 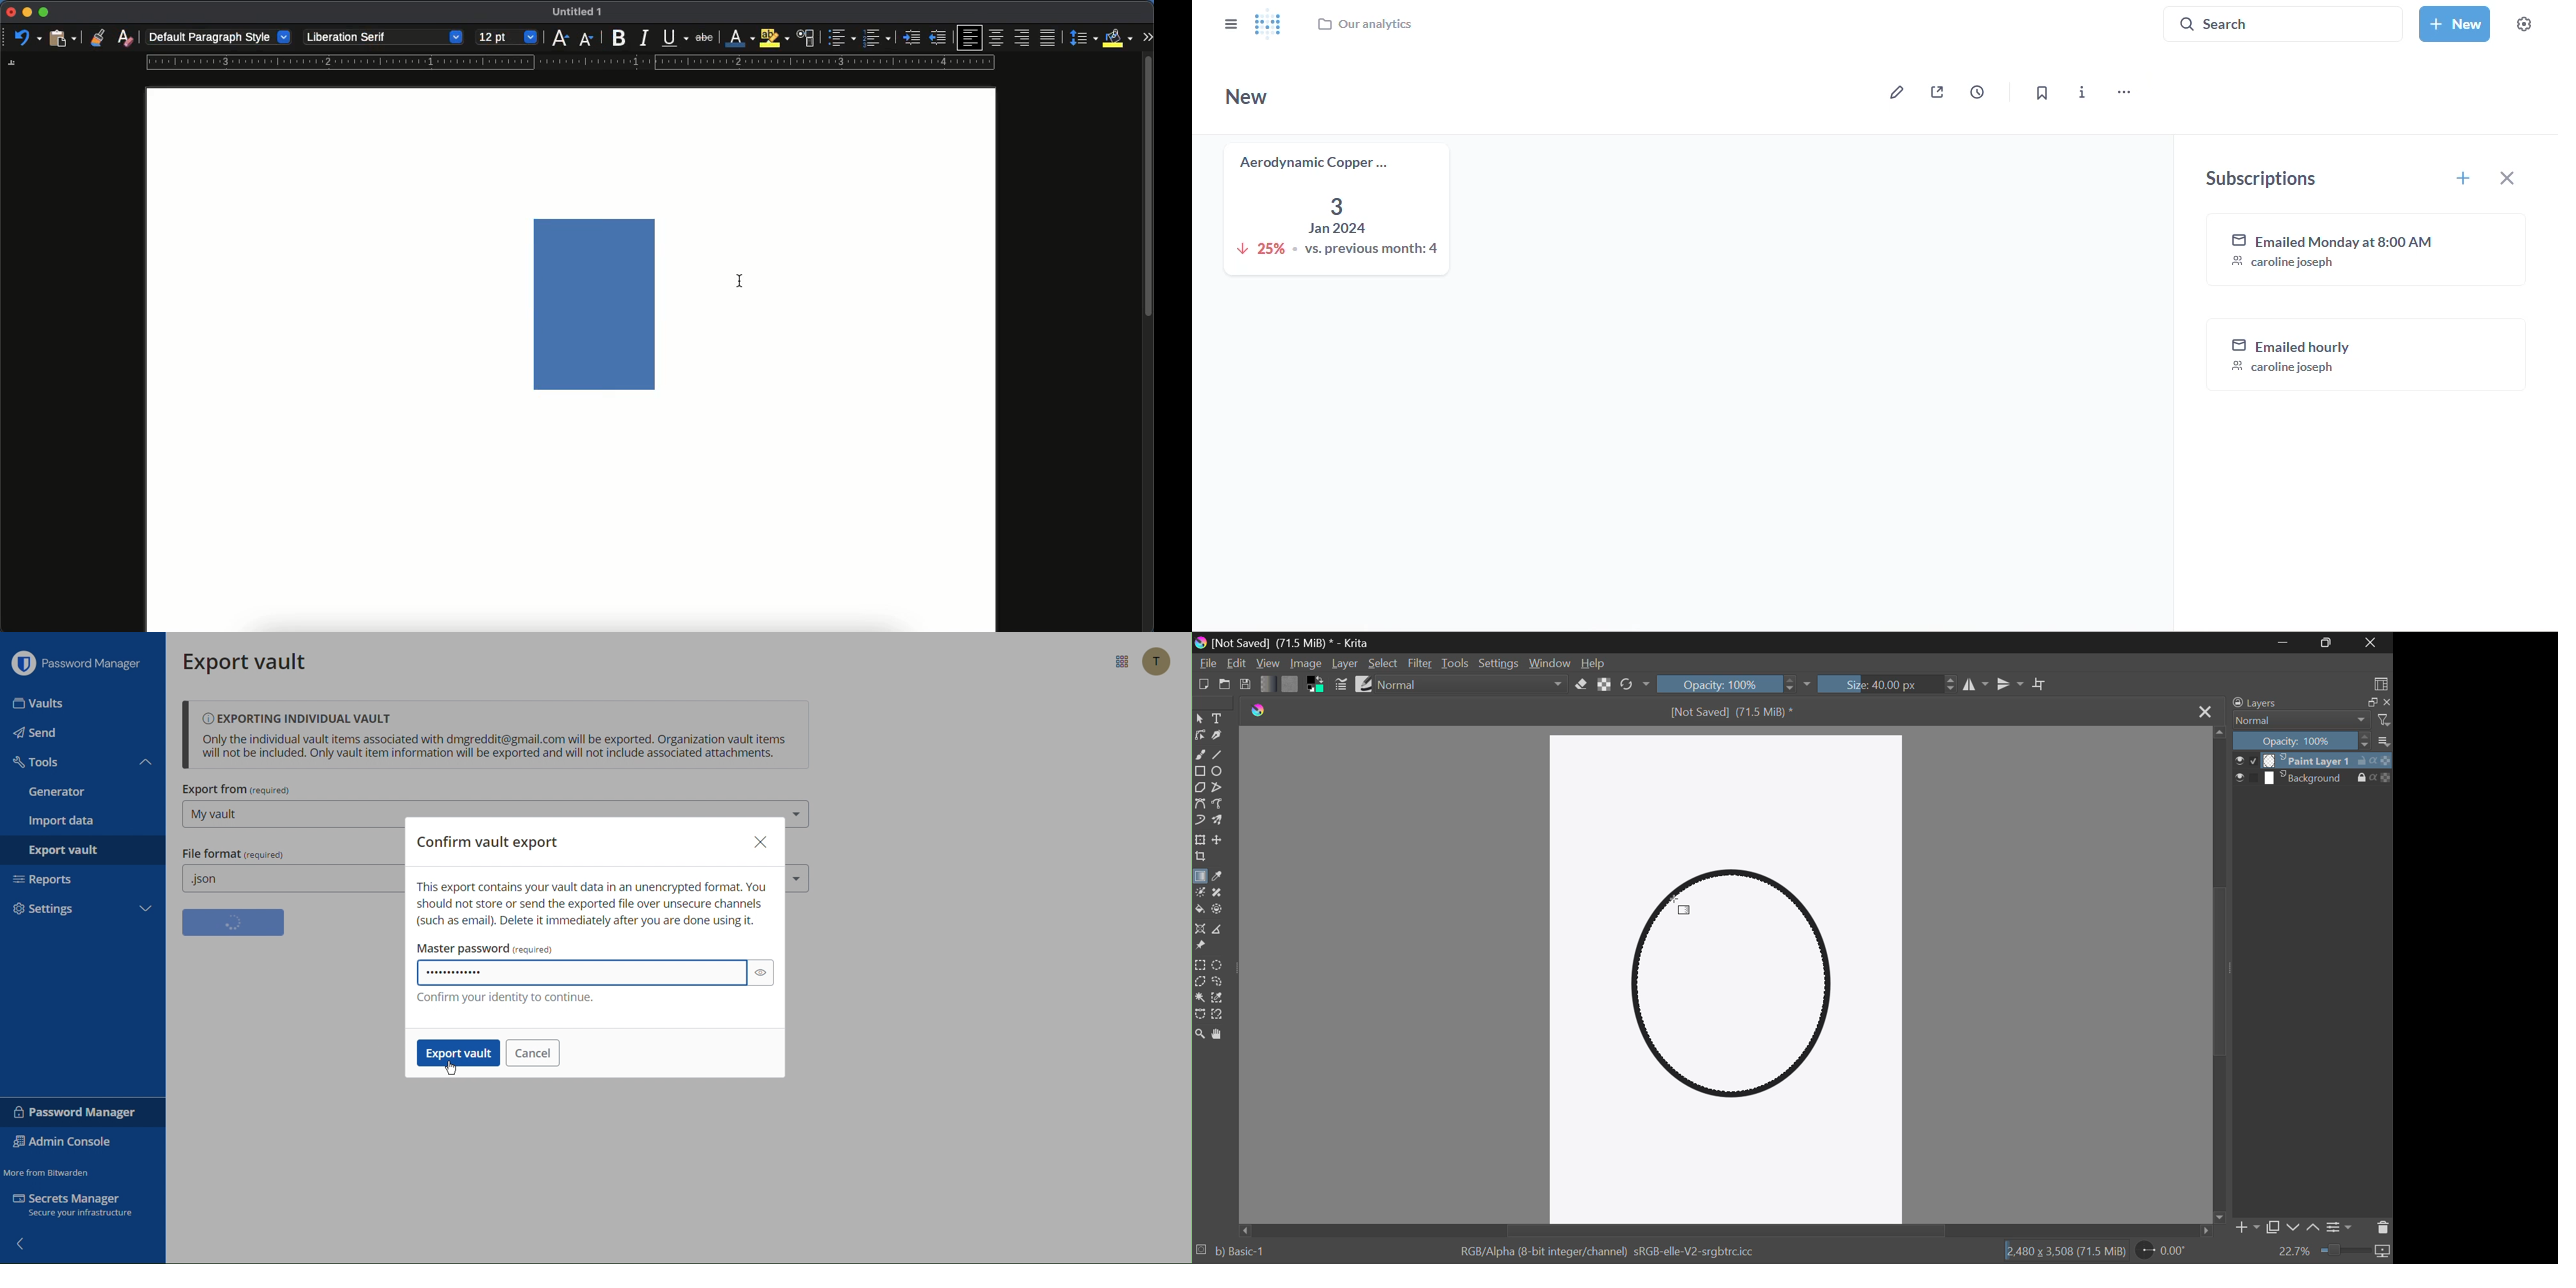 What do you see at coordinates (2374, 777) in the screenshot?
I see `actions` at bounding box center [2374, 777].